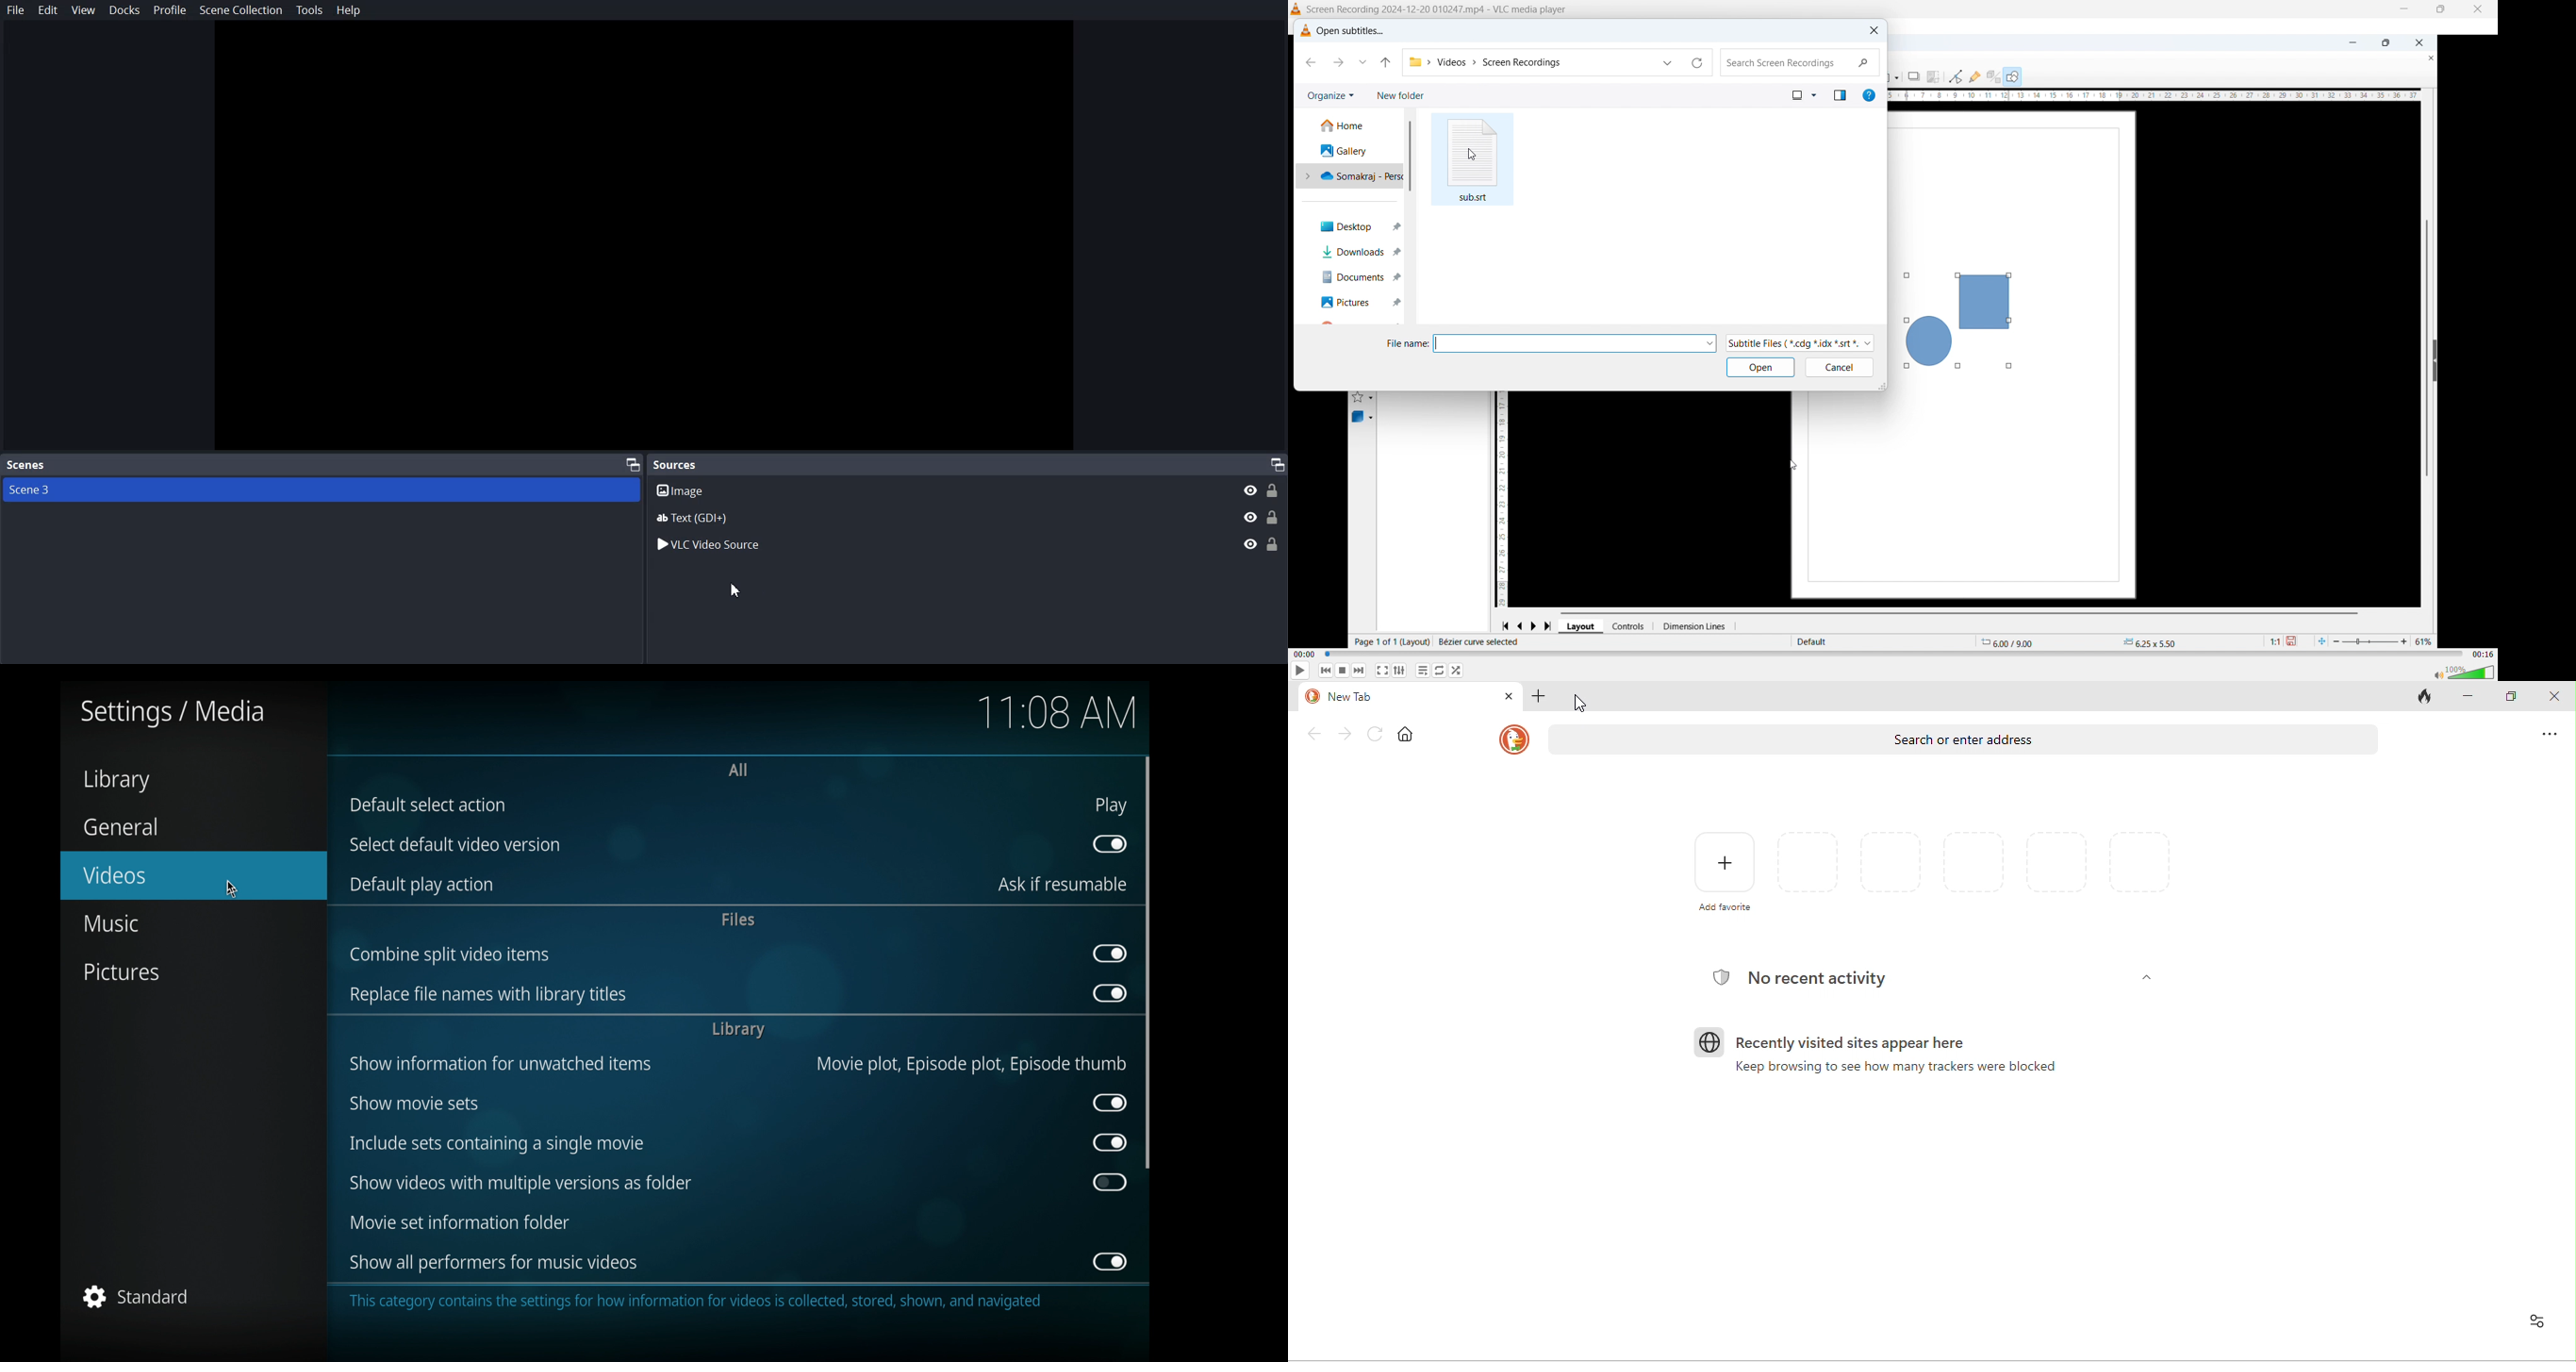 This screenshot has width=2576, height=1372. Describe the element at coordinates (968, 517) in the screenshot. I see `Text (GDI+)` at that location.